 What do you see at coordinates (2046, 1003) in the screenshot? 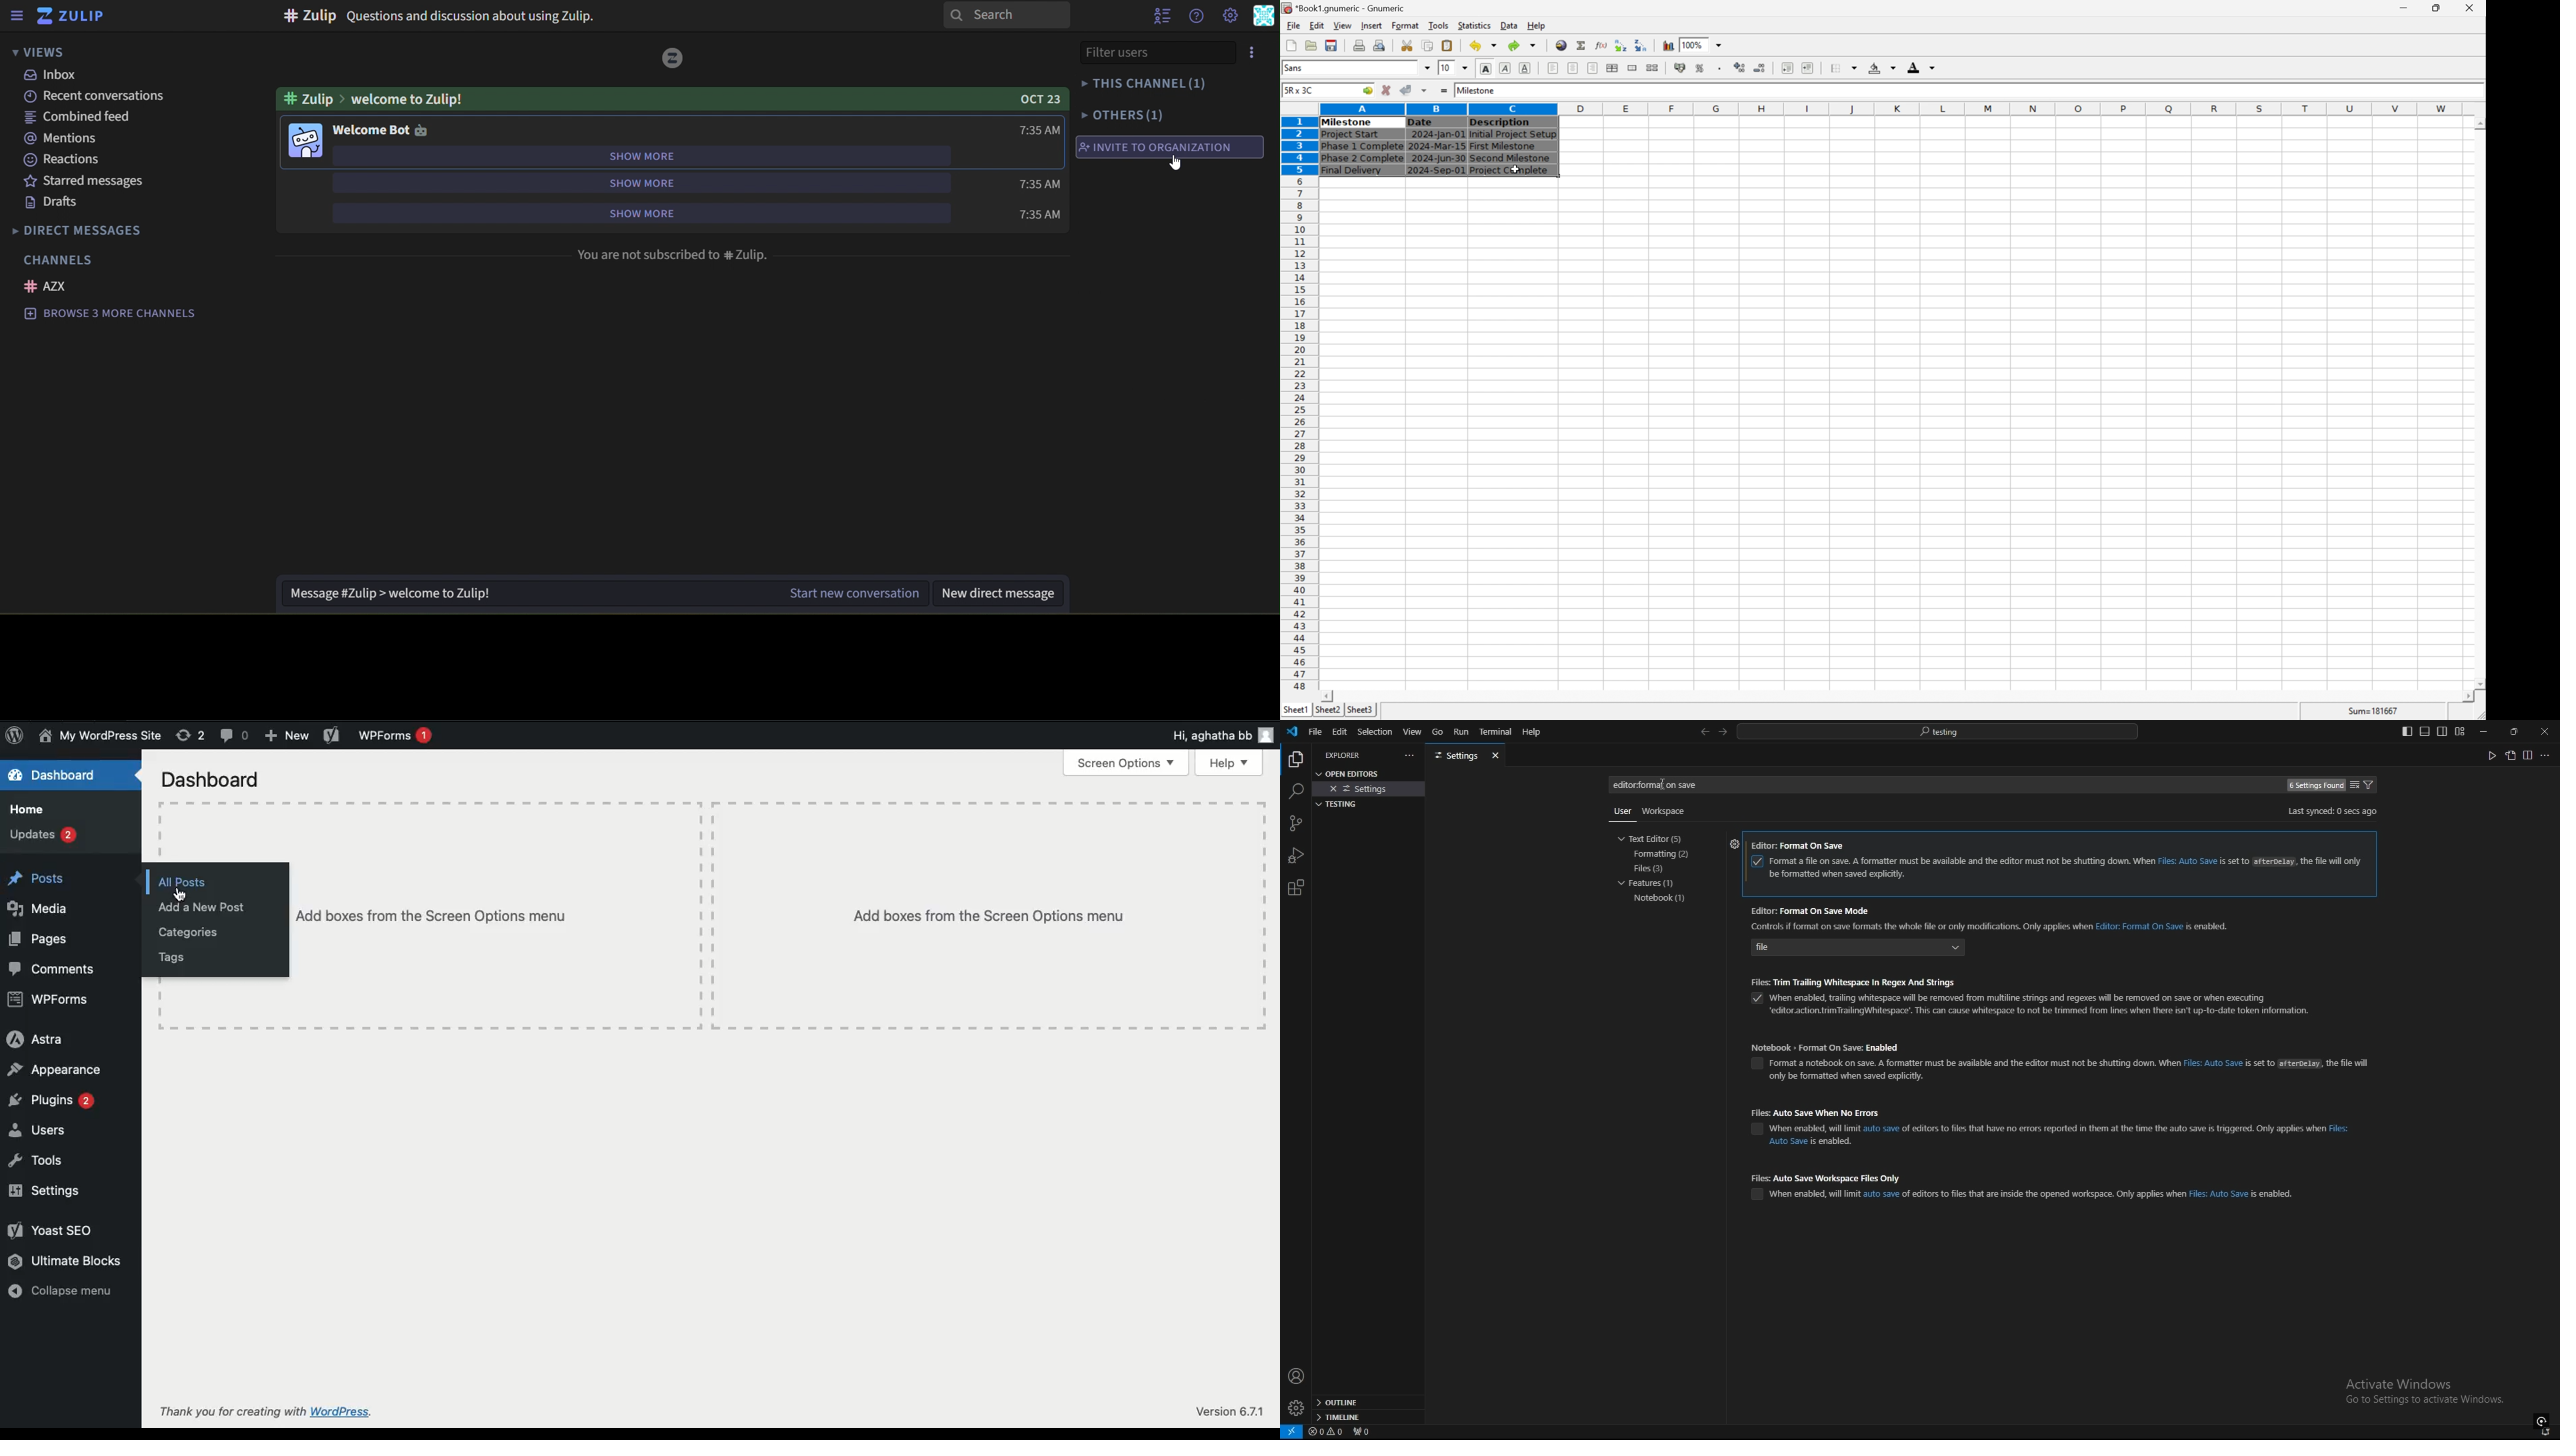
I see `explanation of trim trailing whitespace` at bounding box center [2046, 1003].